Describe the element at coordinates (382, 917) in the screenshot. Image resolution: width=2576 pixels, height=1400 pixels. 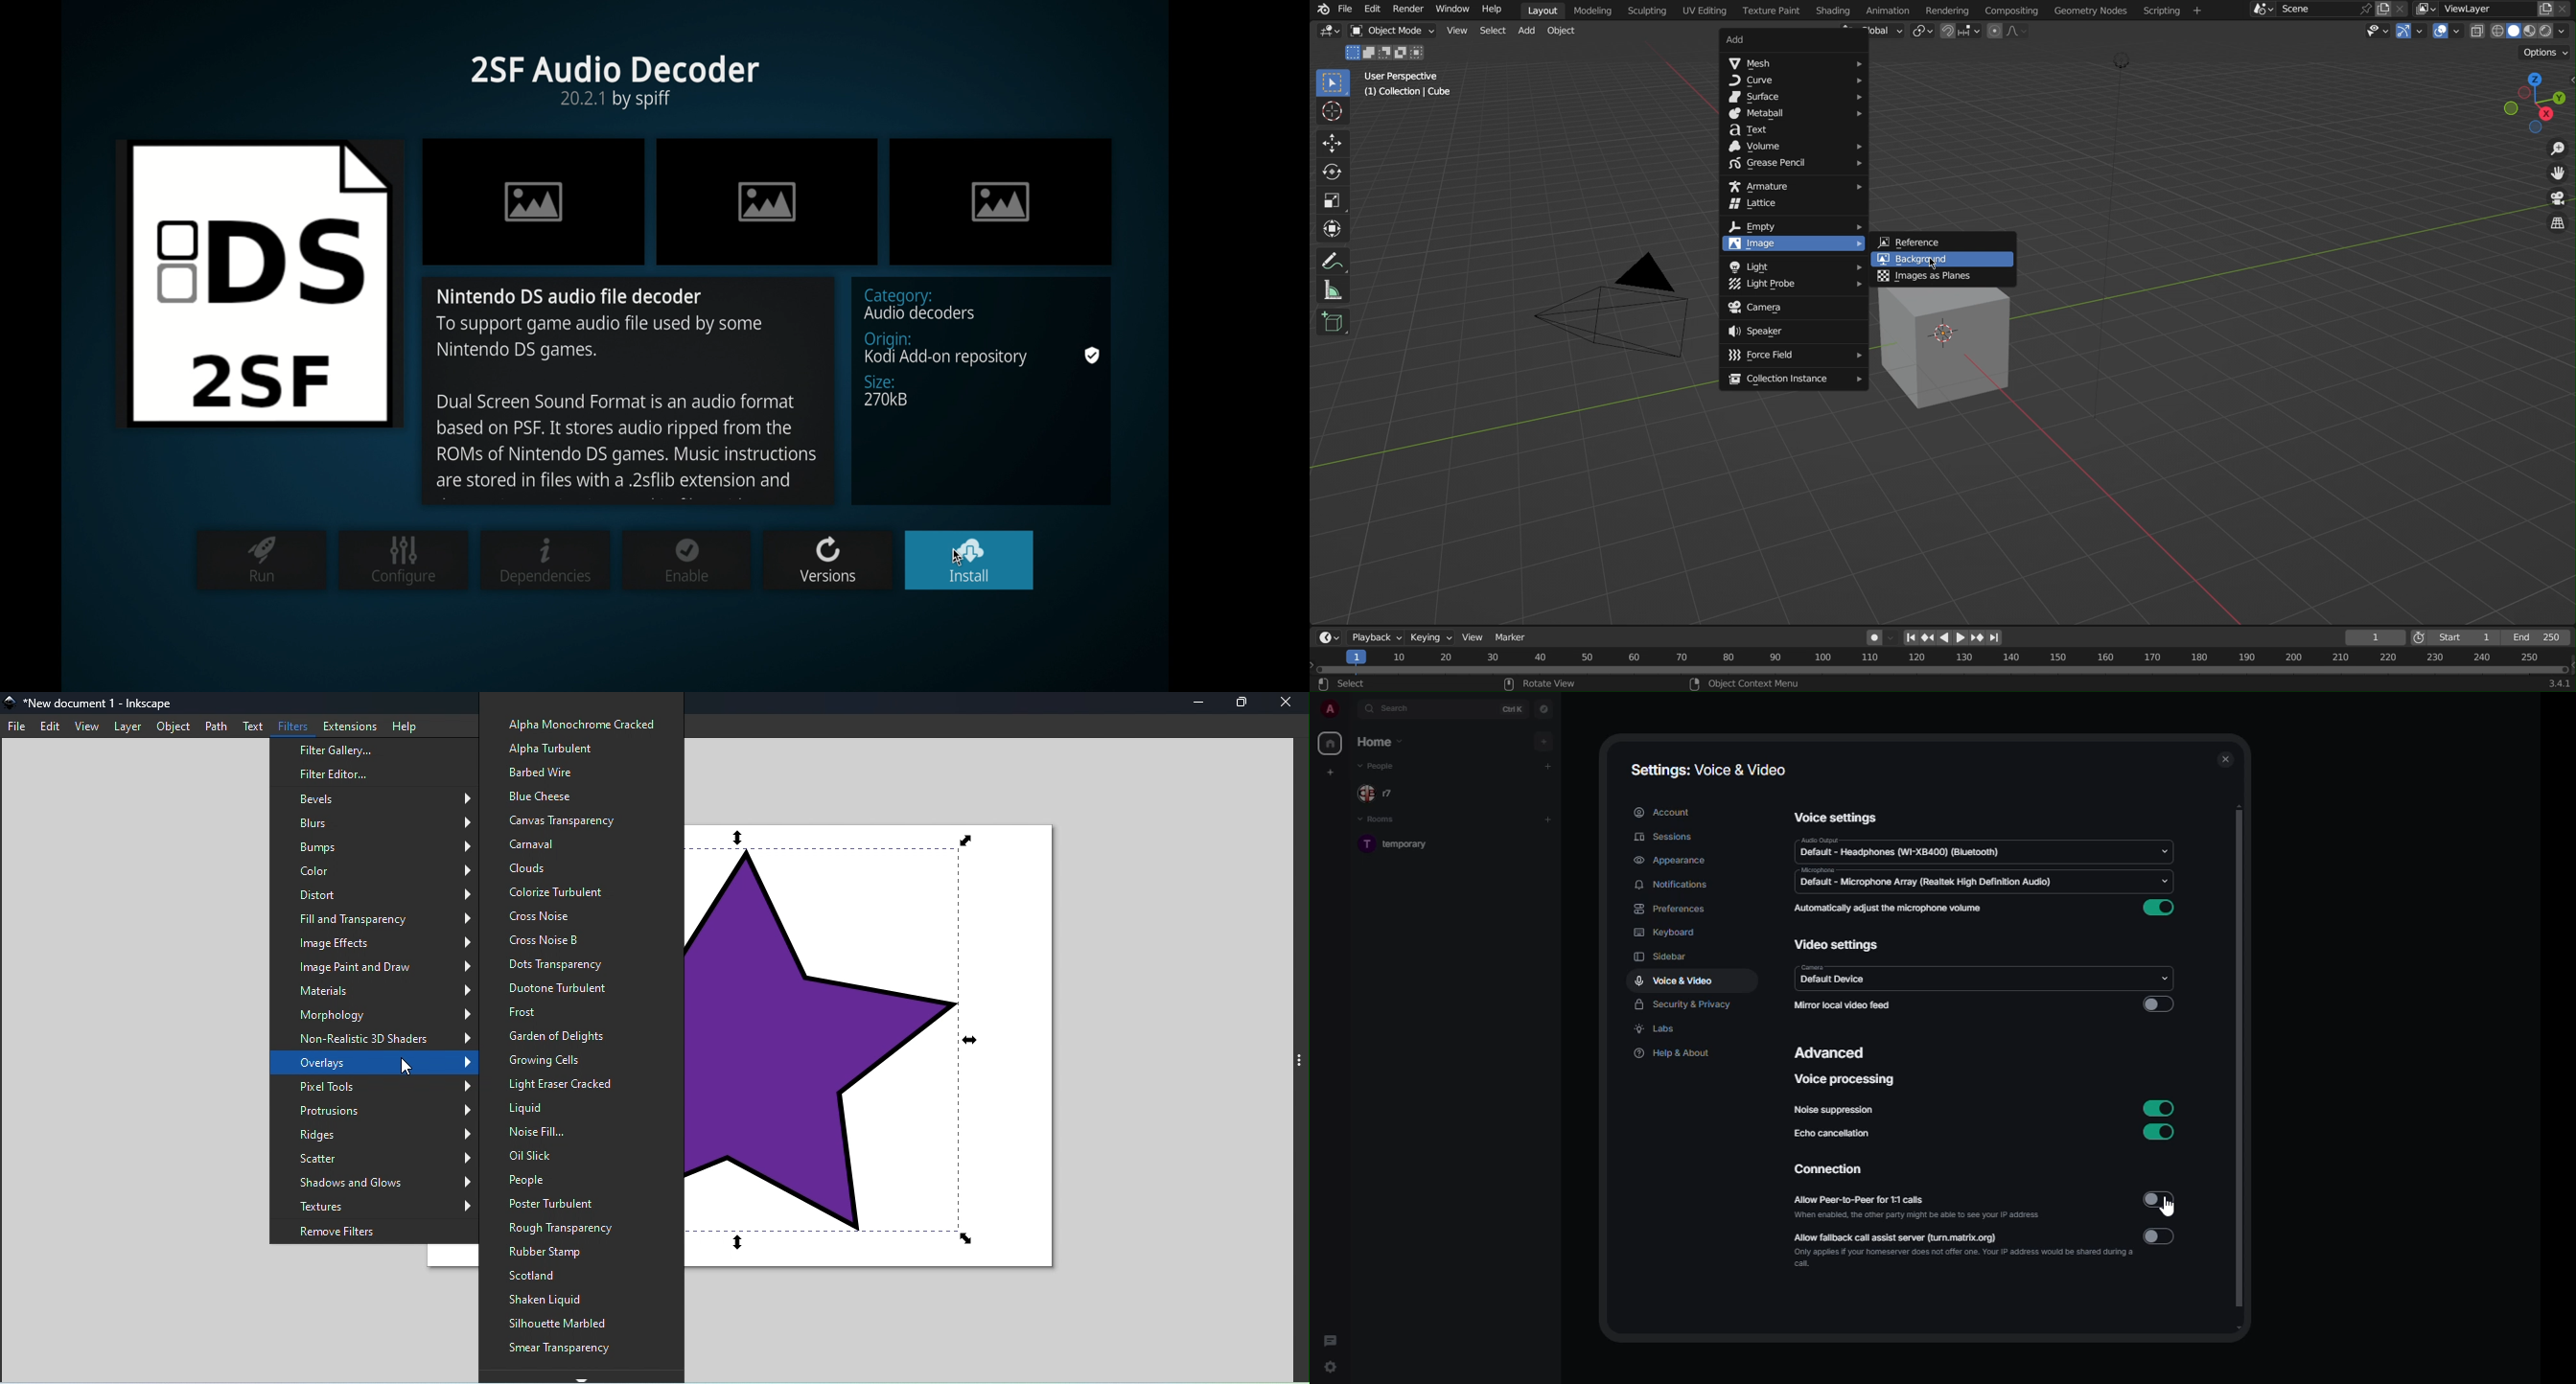
I see `Fill and transparency` at that location.